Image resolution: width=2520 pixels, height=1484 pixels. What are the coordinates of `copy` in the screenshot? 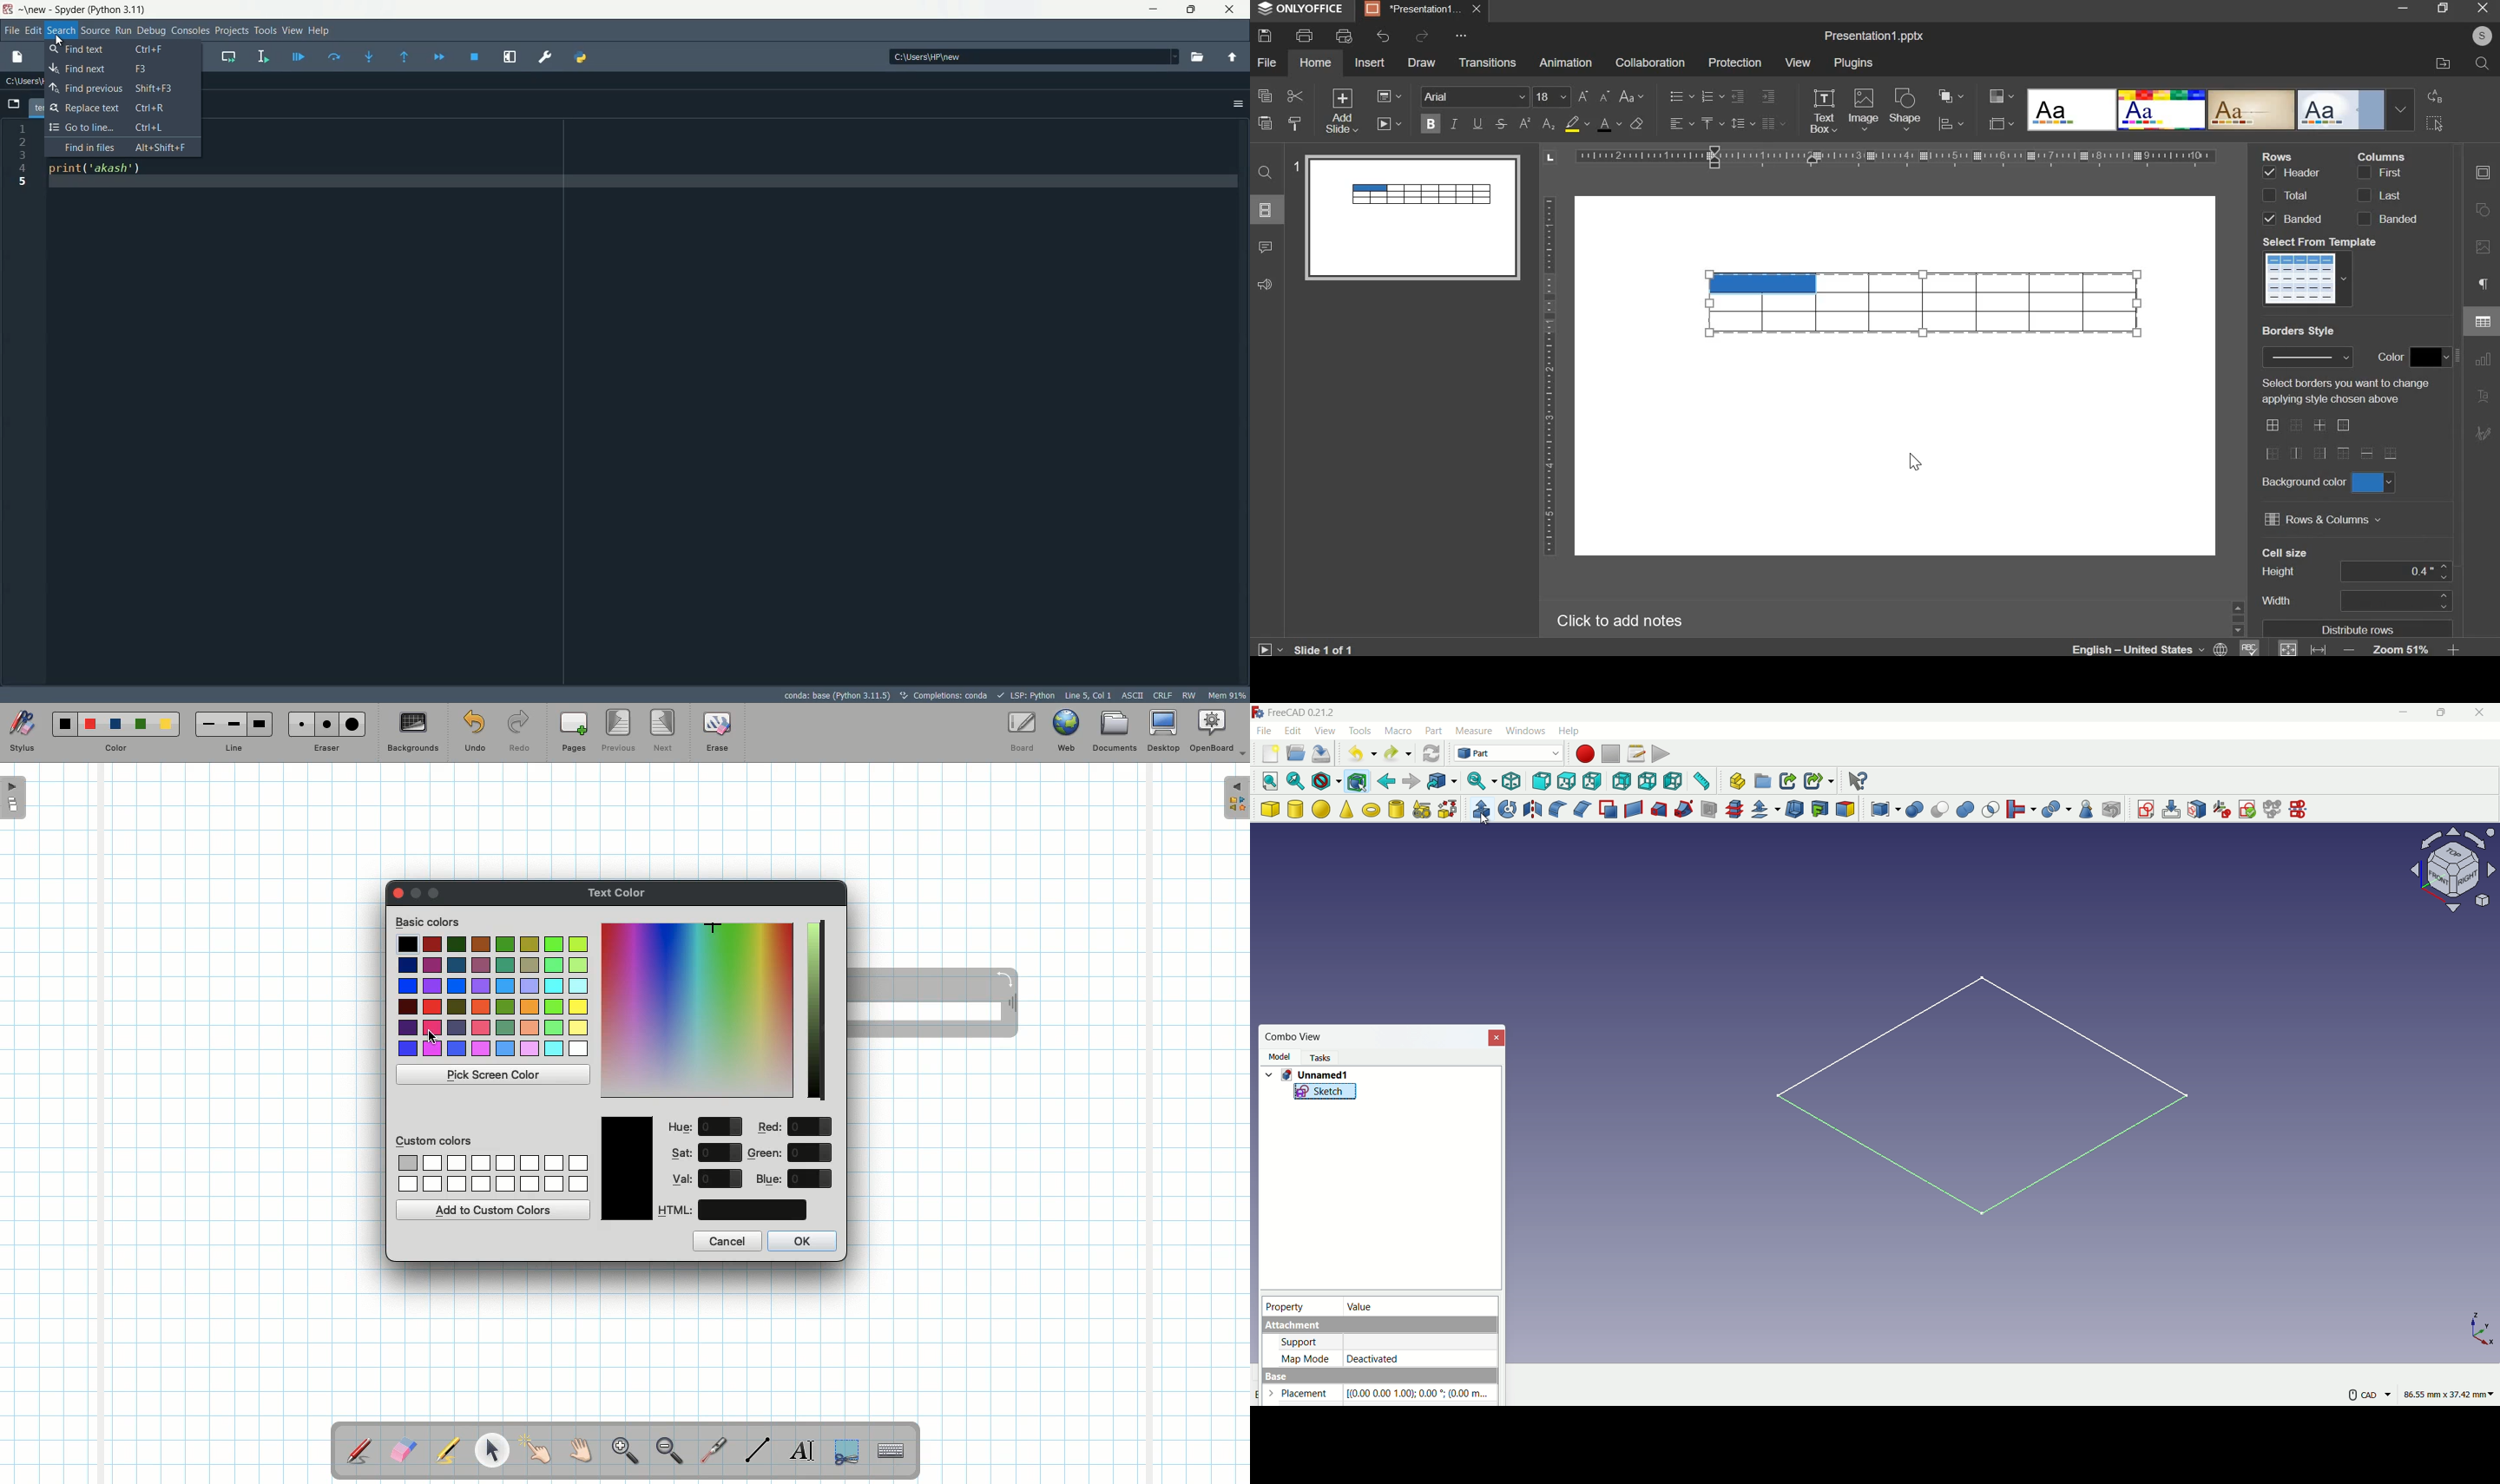 It's located at (1265, 95).